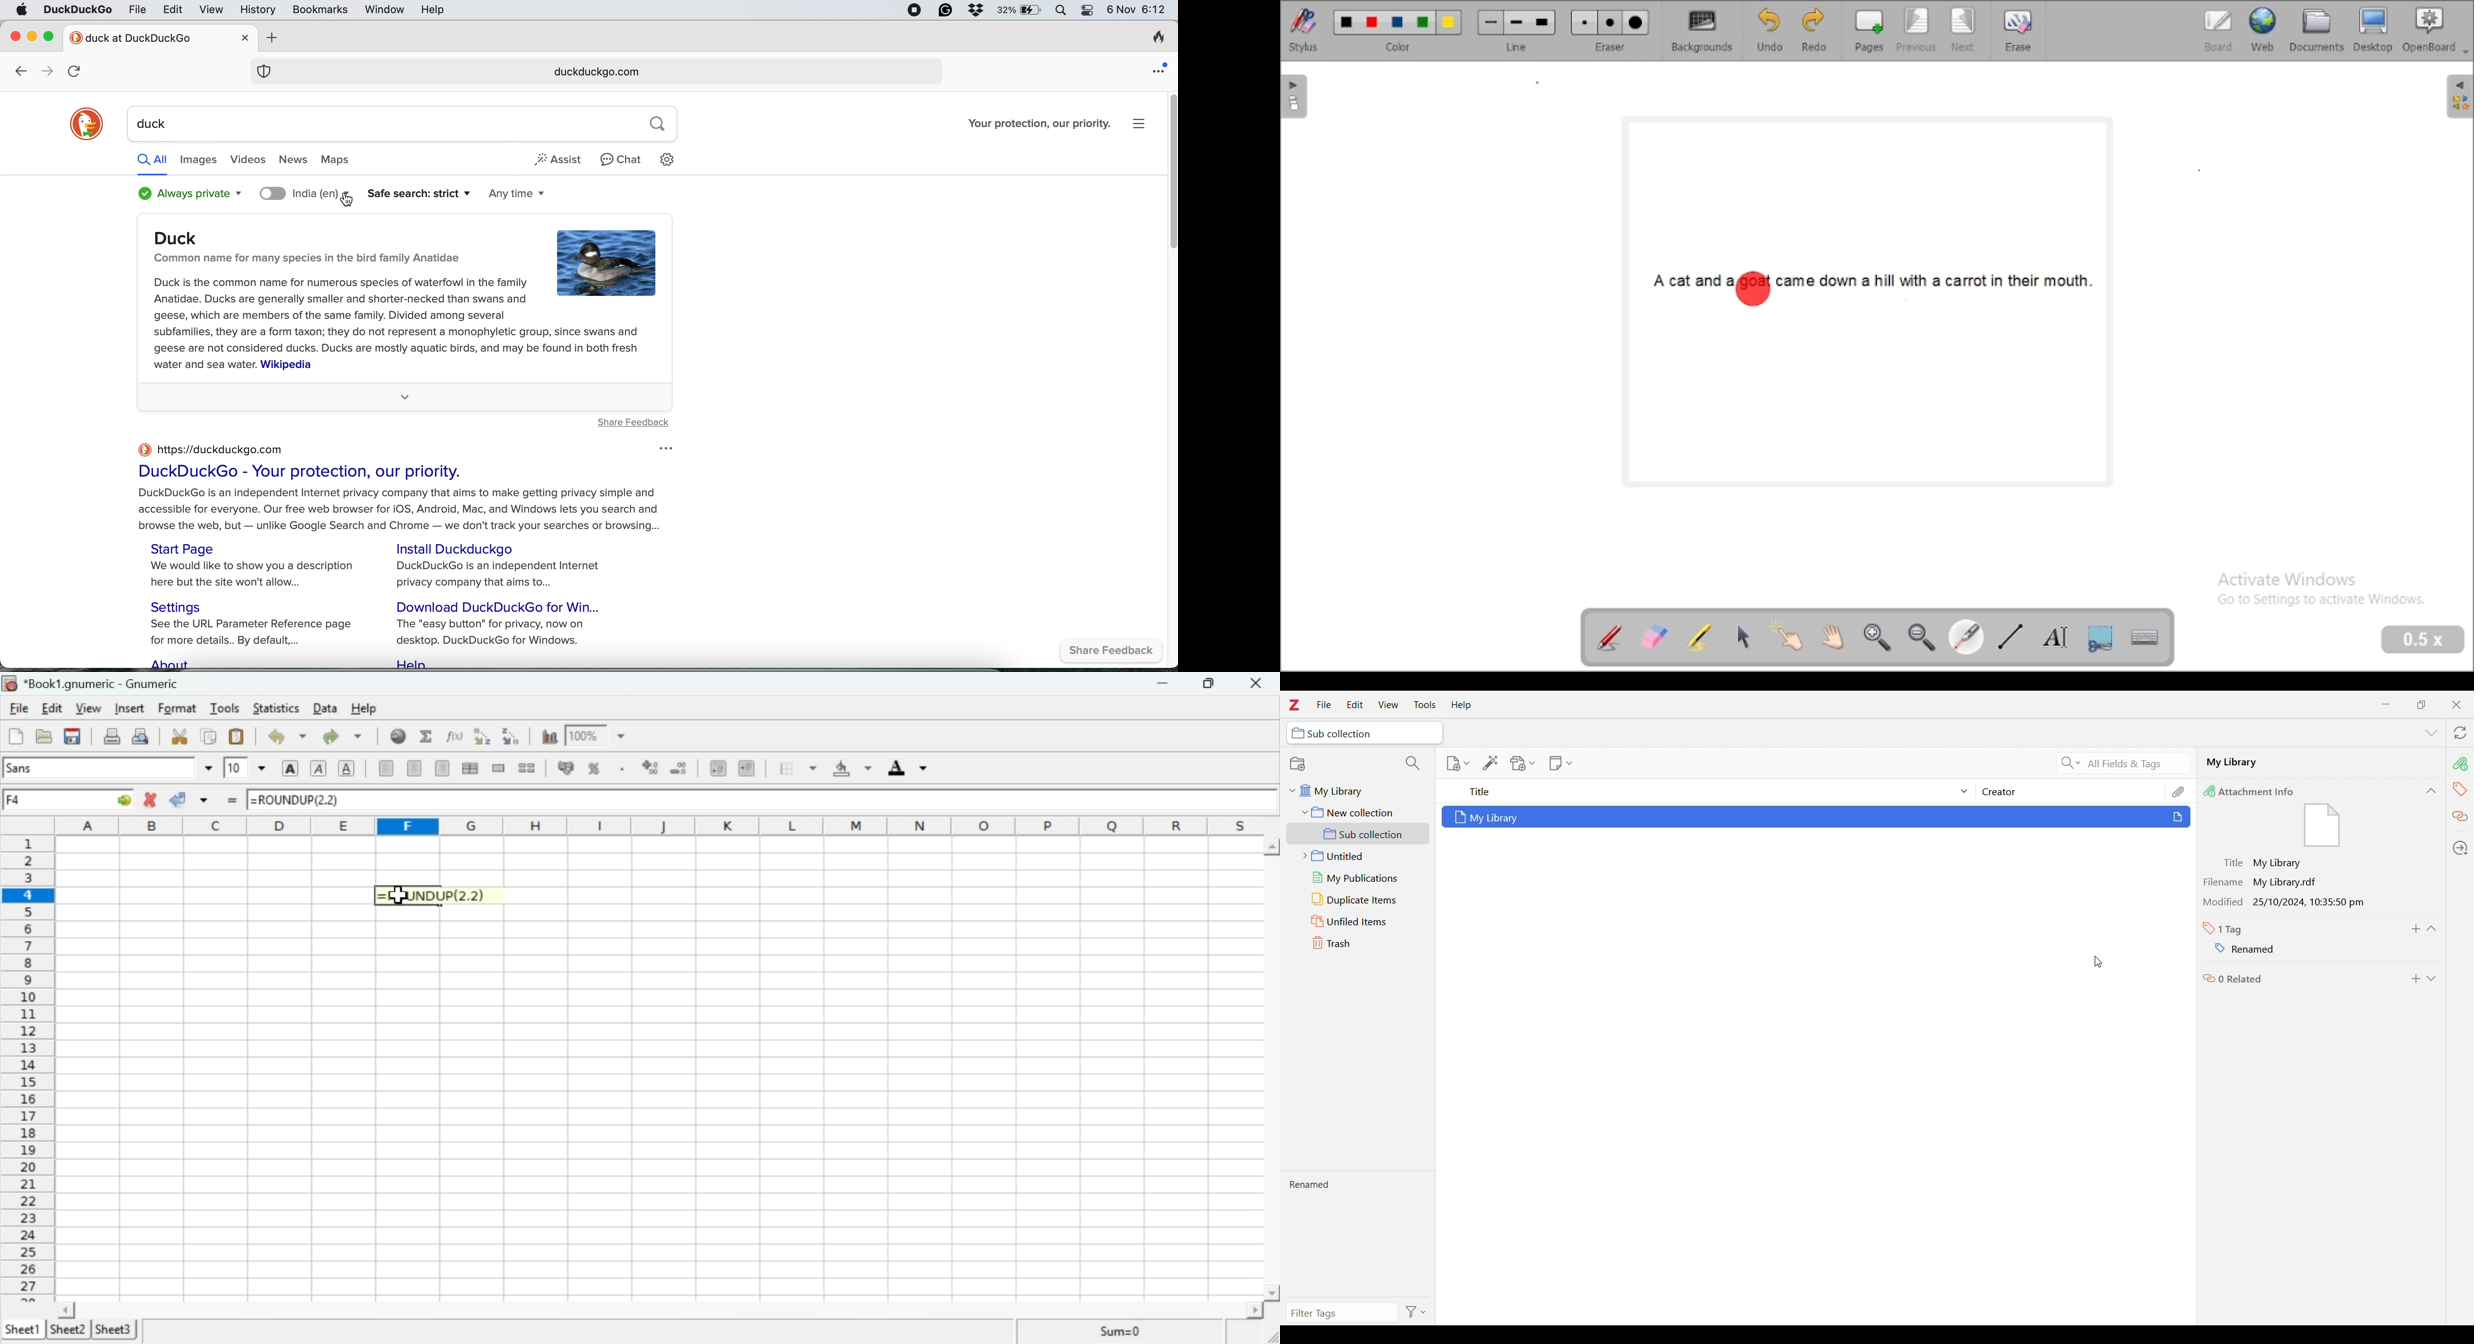 The width and height of the screenshot is (2492, 1344). I want to click on Type in filter tags, so click(1340, 1315).